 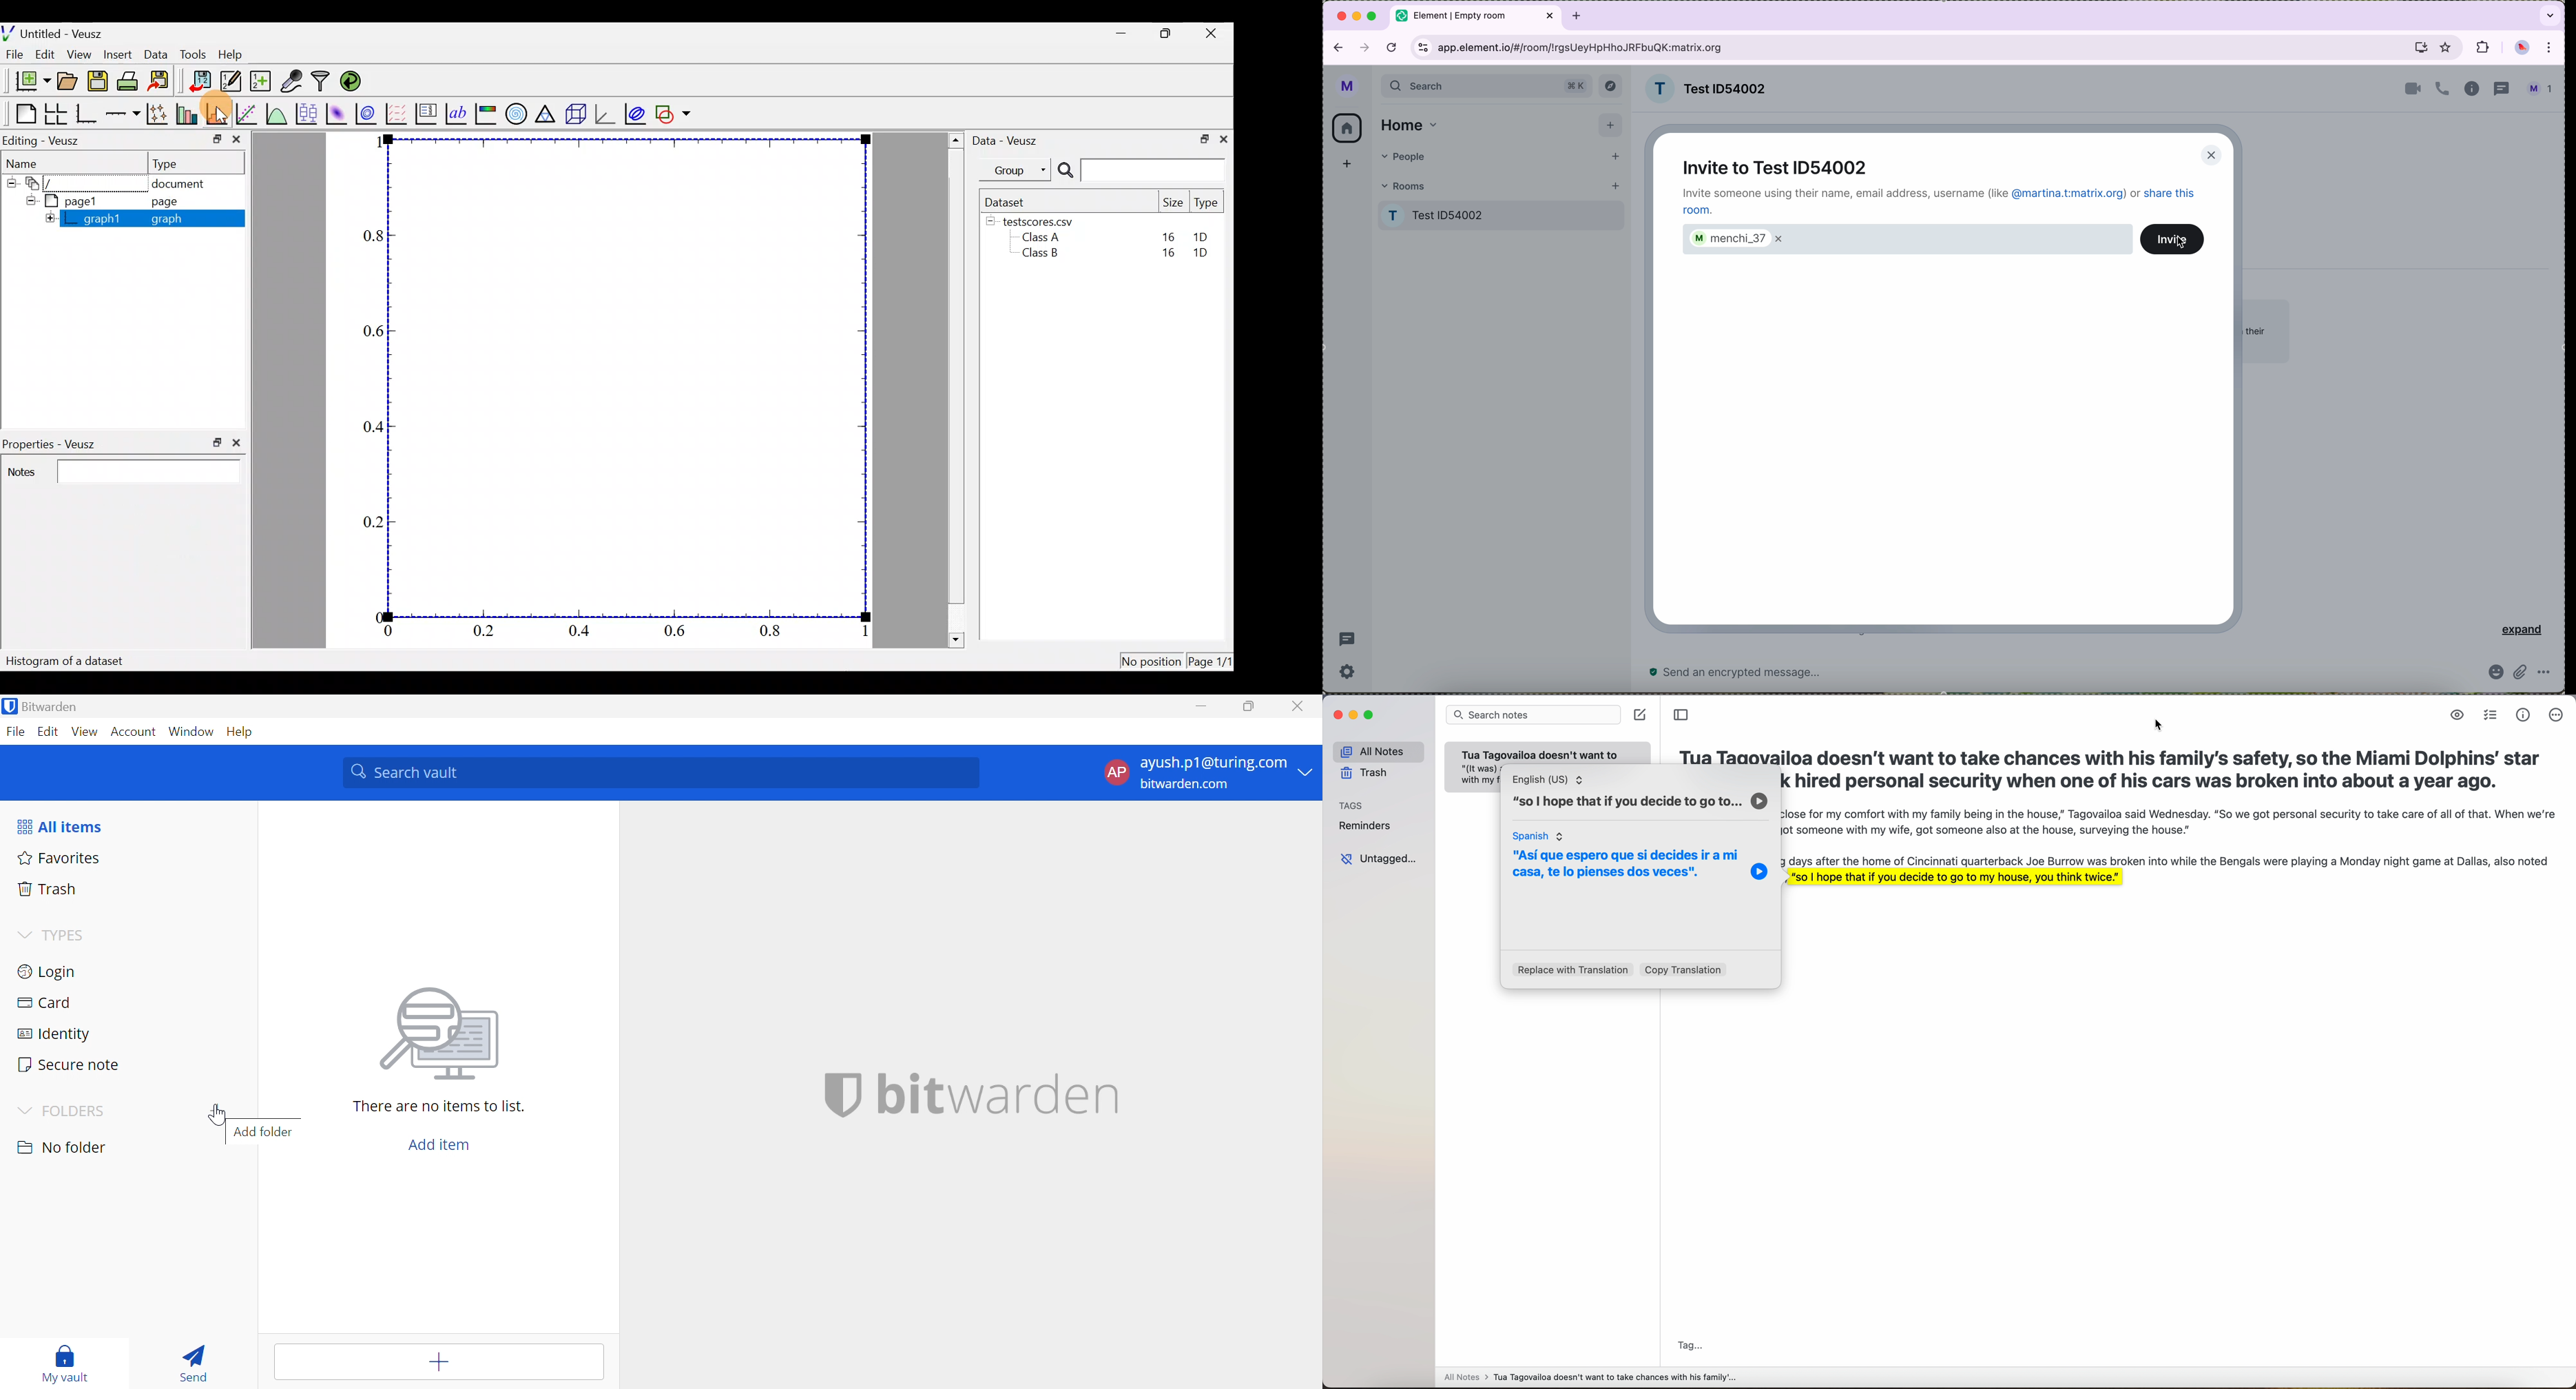 I want to click on Add a shape to the plot, so click(x=676, y=114).